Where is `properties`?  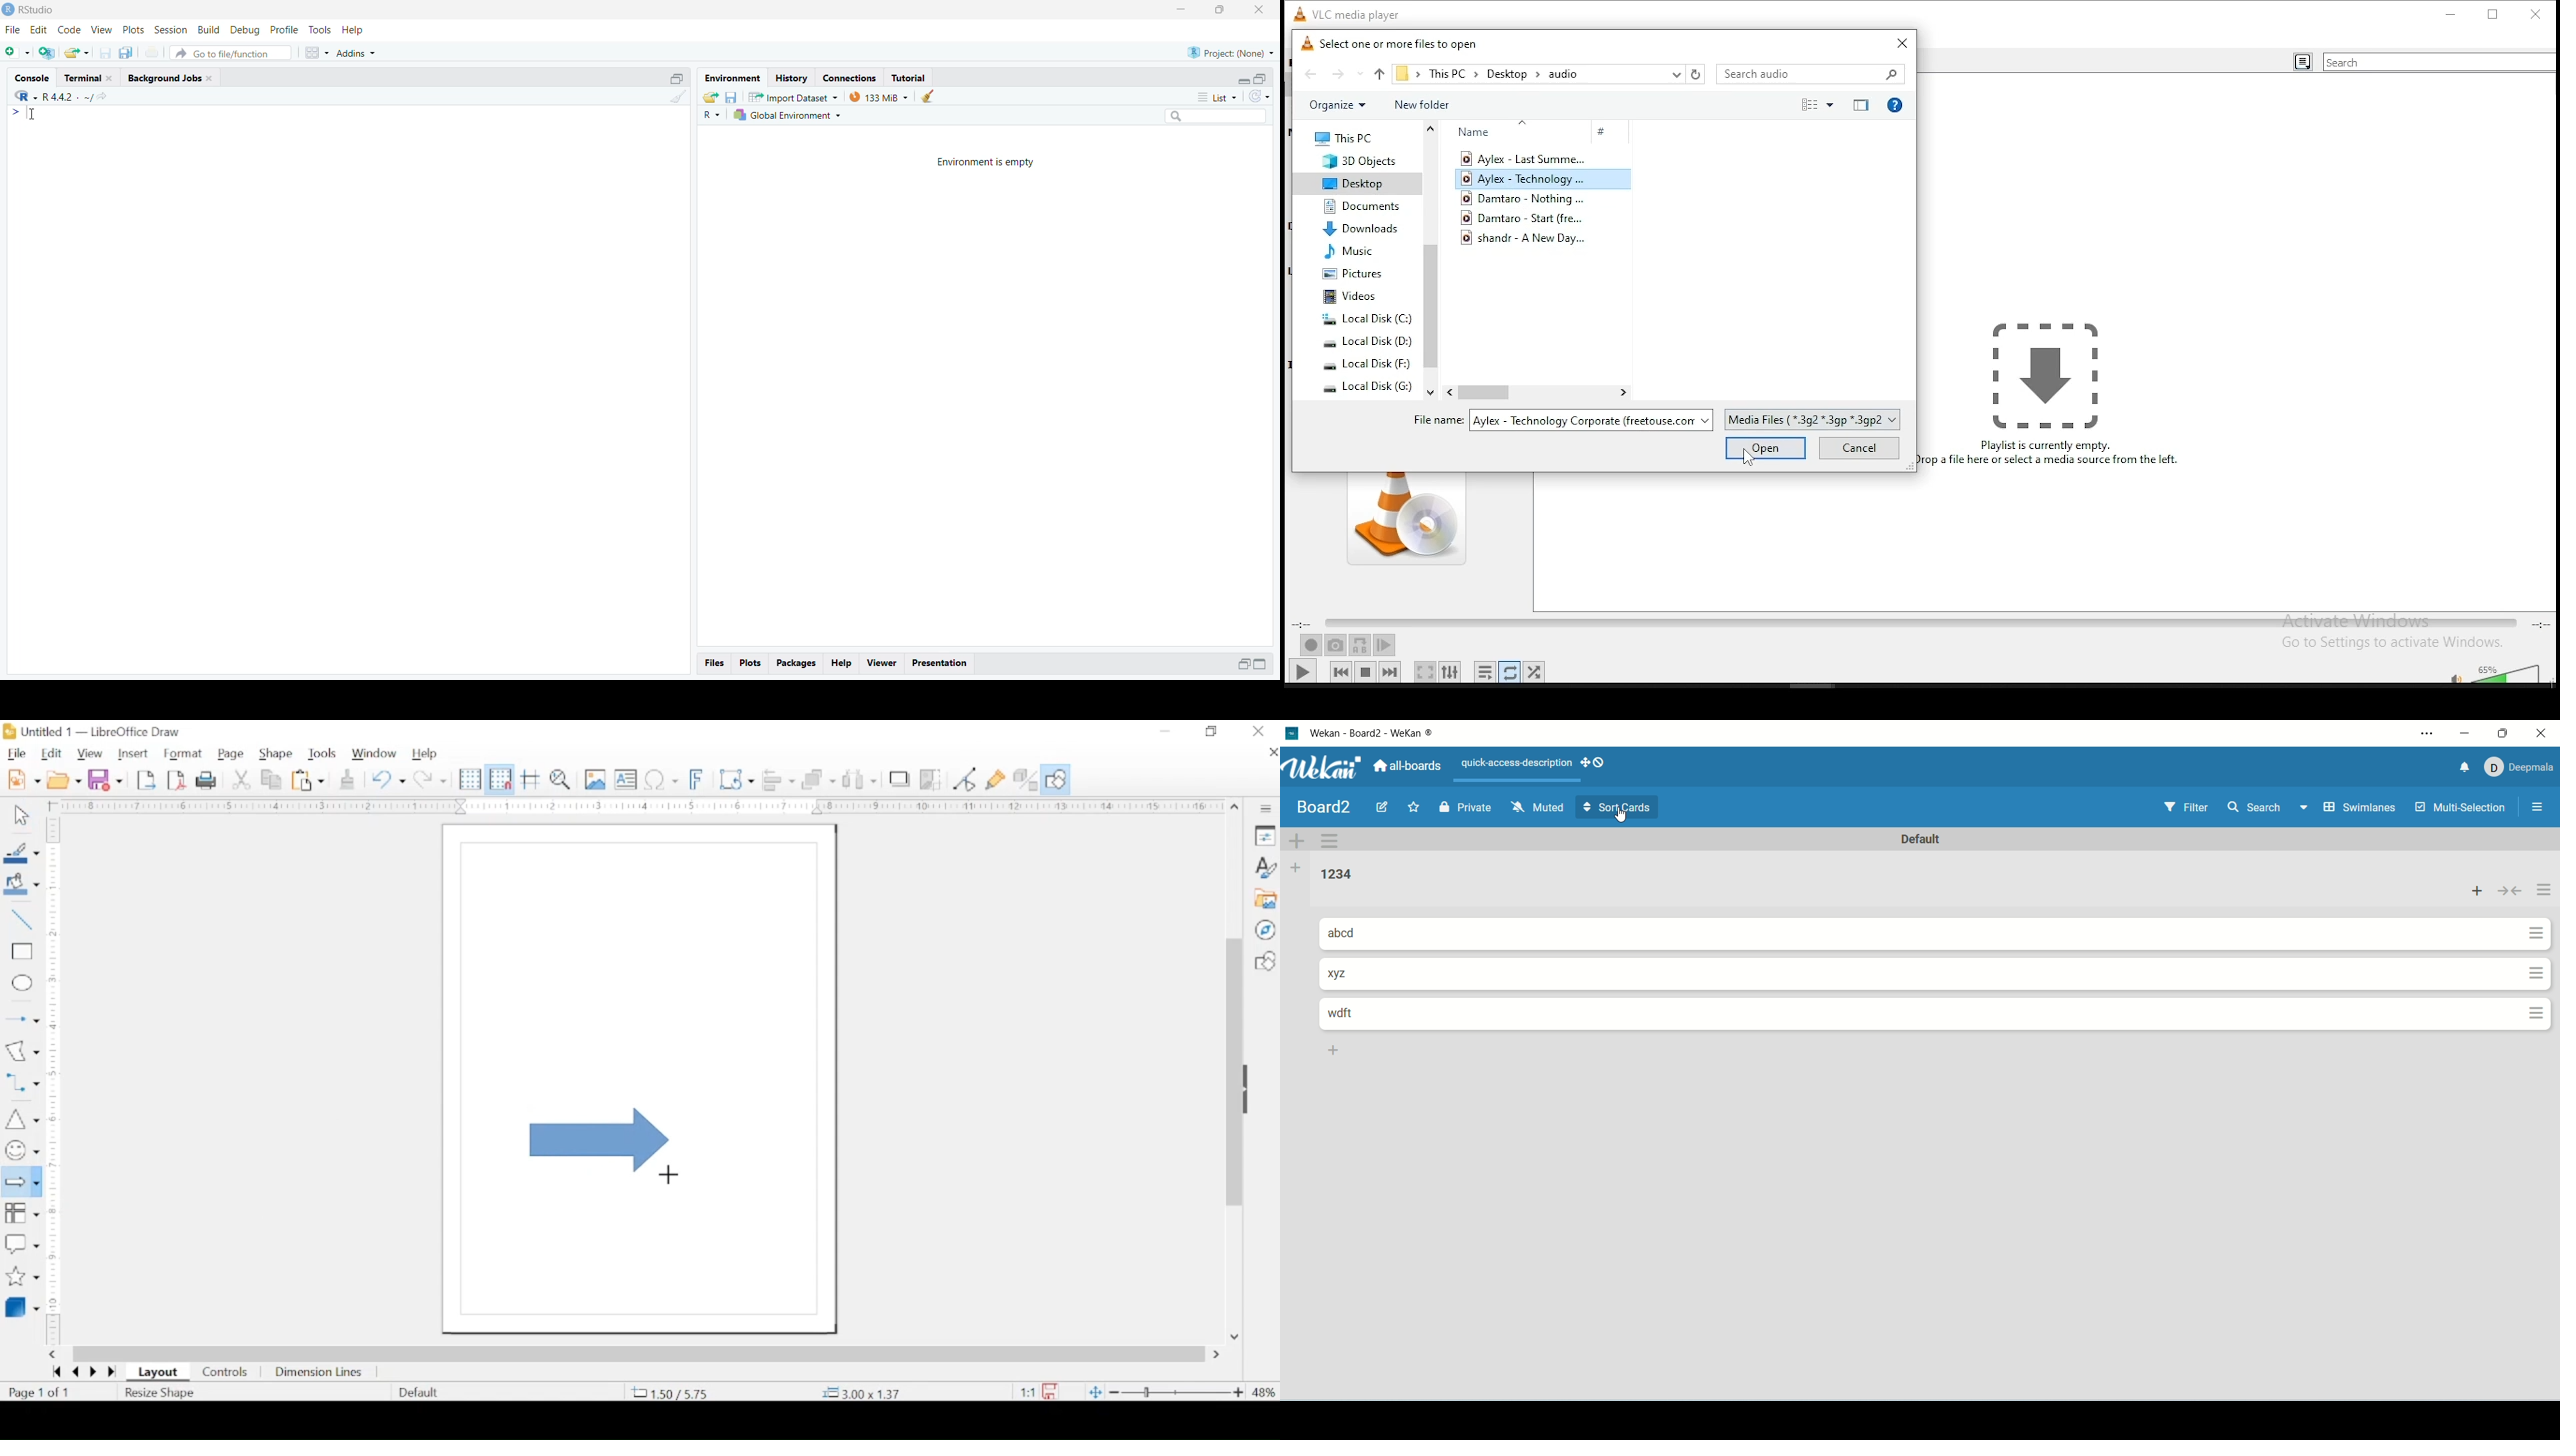 properties is located at coordinates (1265, 835).